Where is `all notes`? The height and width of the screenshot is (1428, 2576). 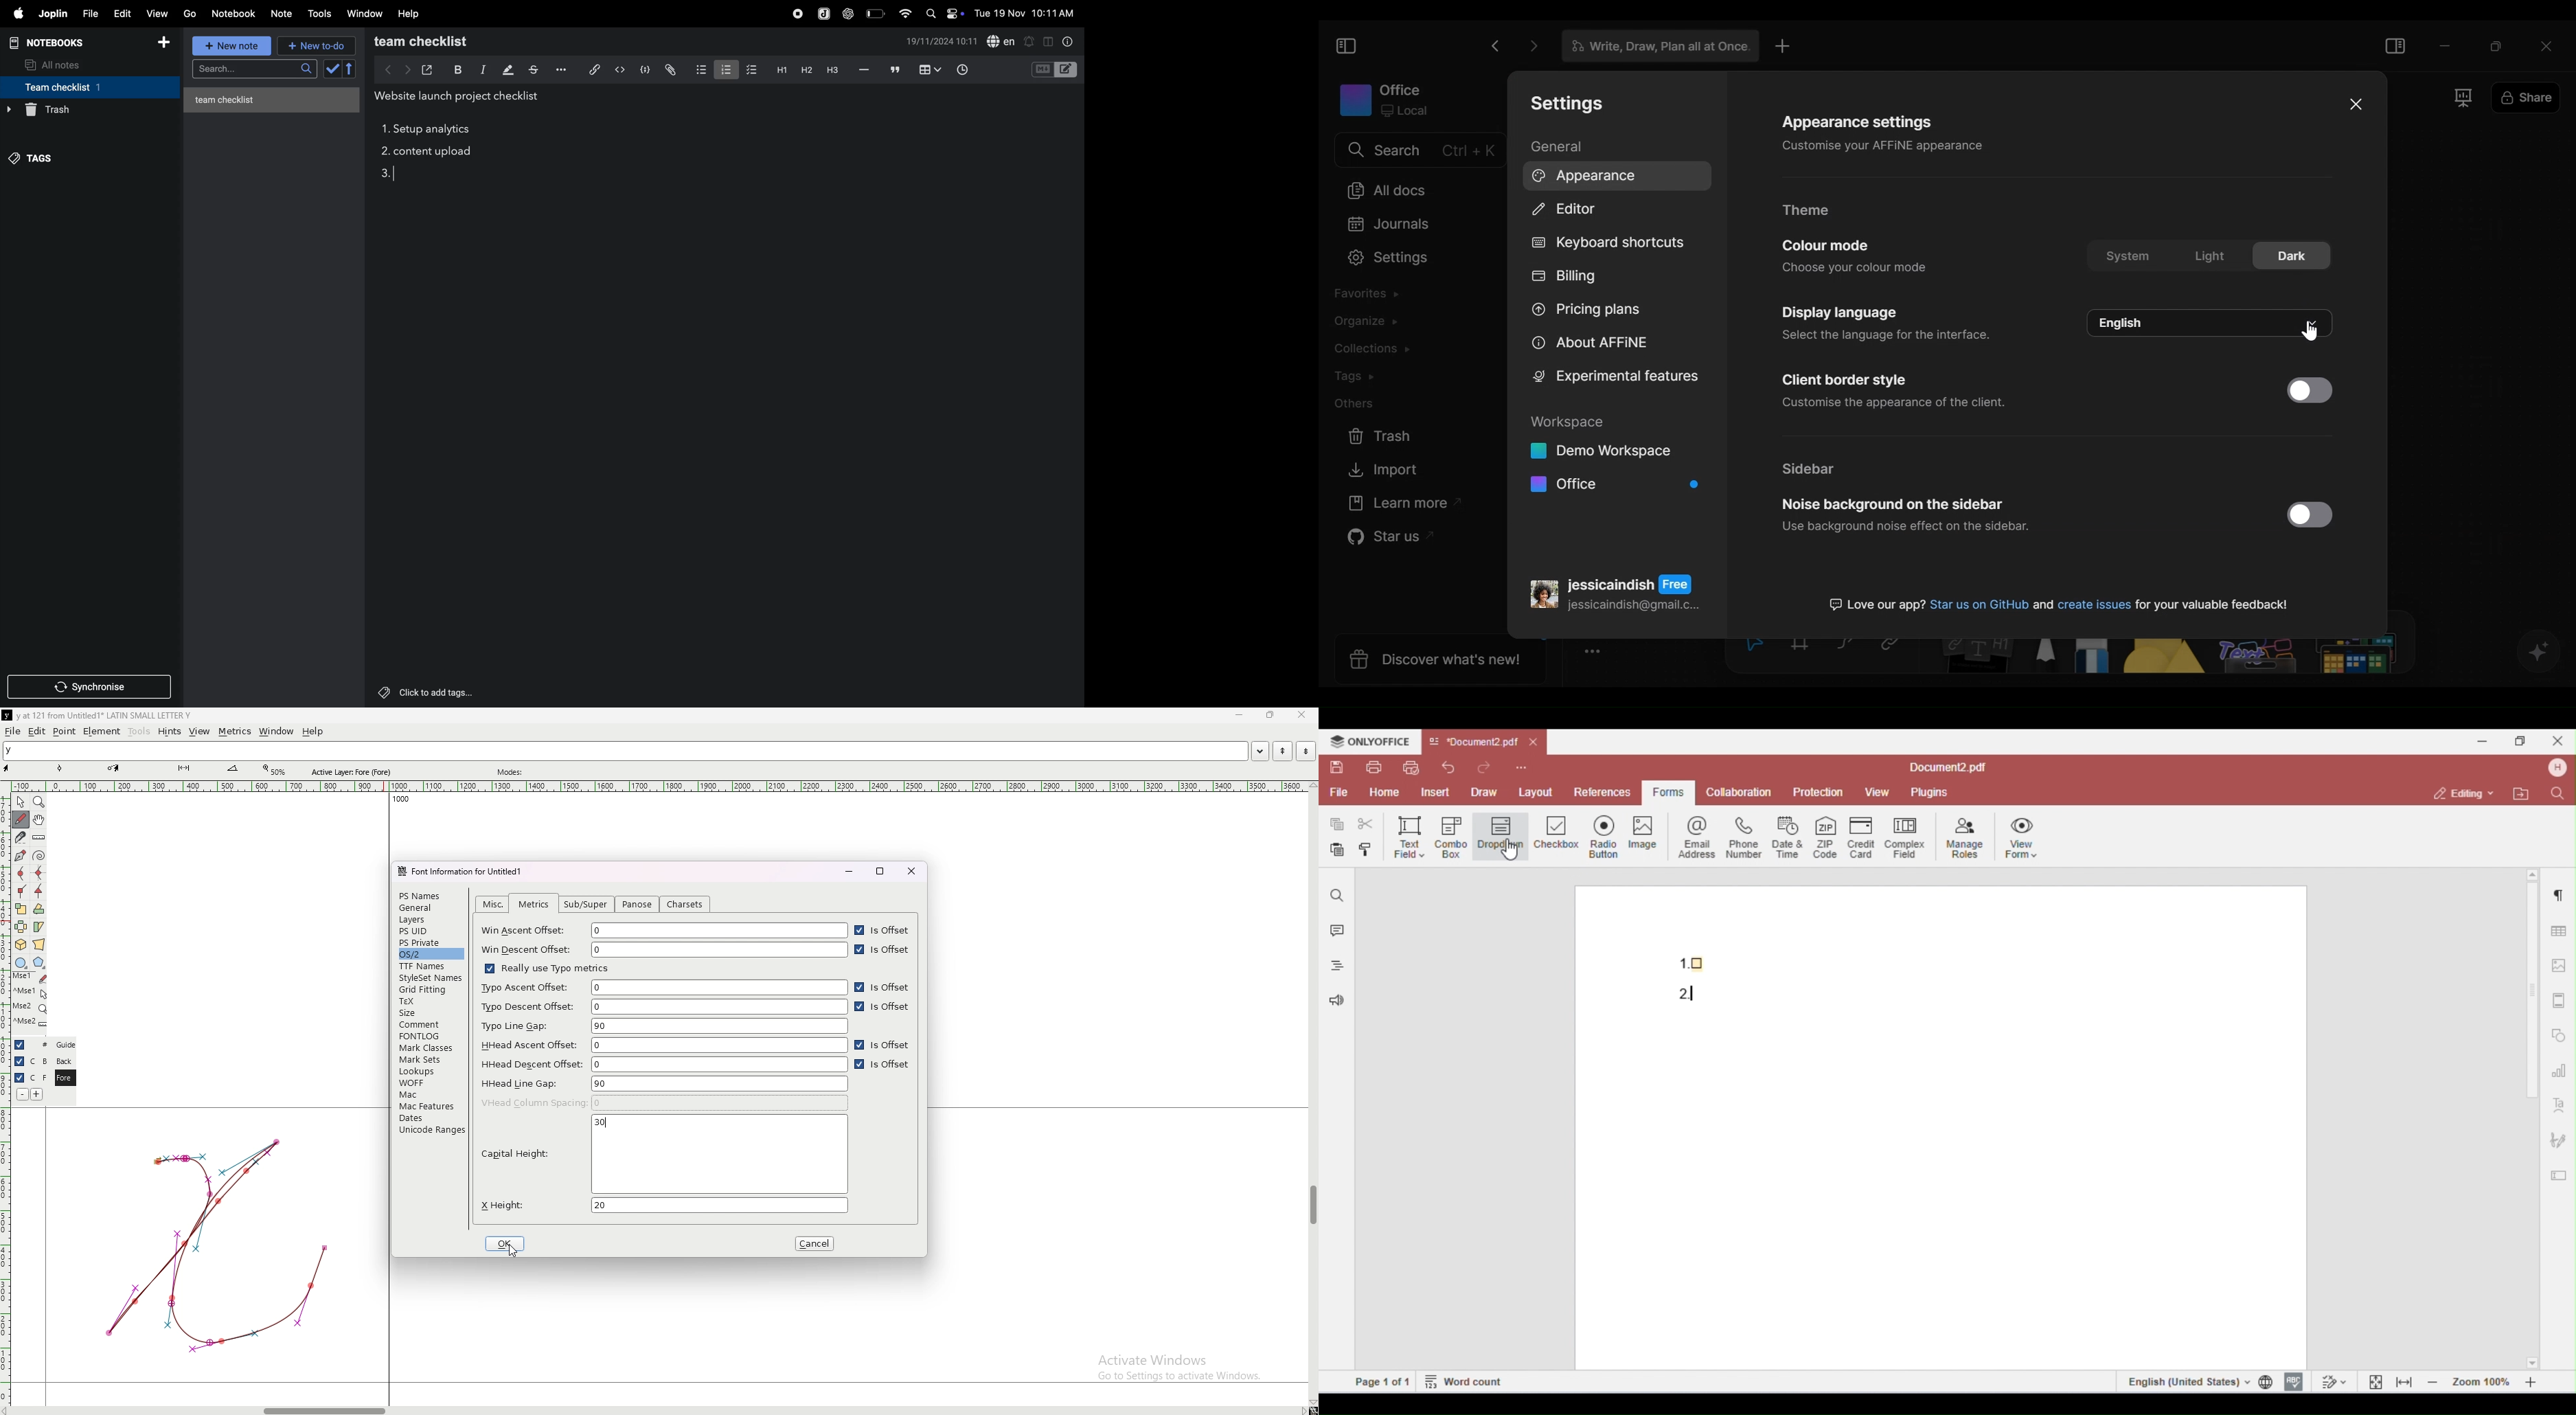
all notes is located at coordinates (60, 64).